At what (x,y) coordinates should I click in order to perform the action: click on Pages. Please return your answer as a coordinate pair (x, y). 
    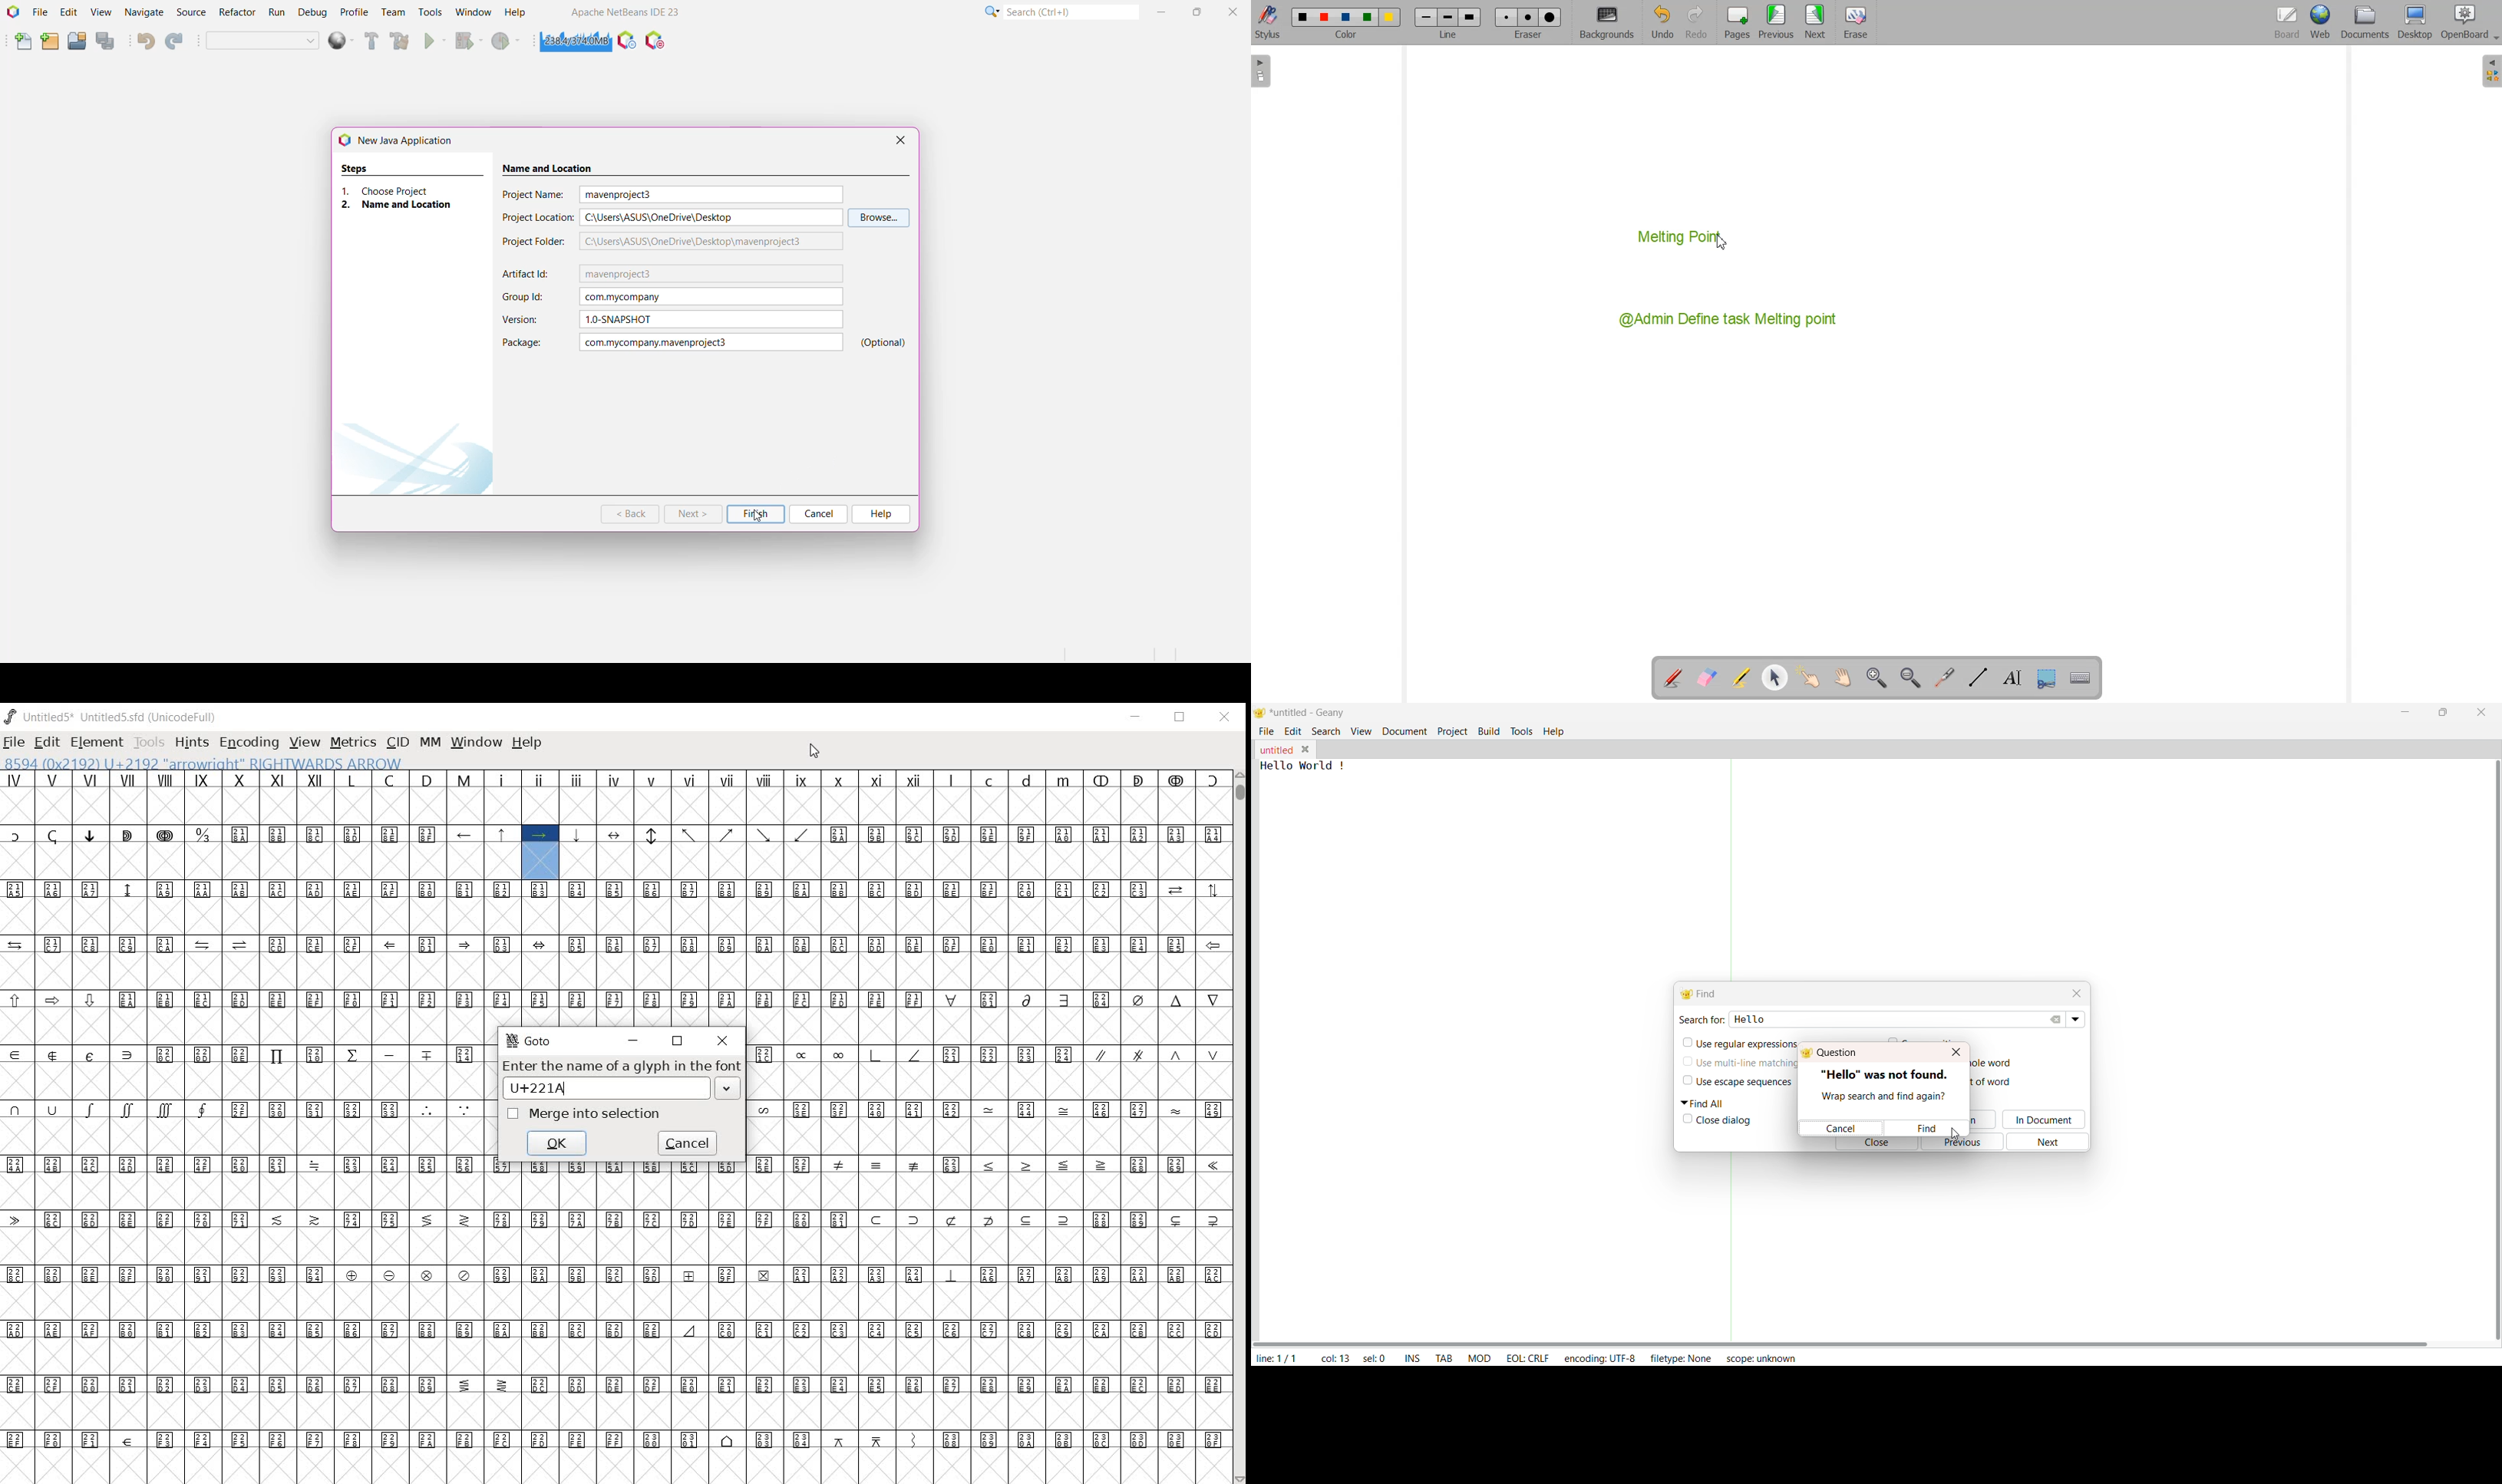
    Looking at the image, I should click on (1735, 23).